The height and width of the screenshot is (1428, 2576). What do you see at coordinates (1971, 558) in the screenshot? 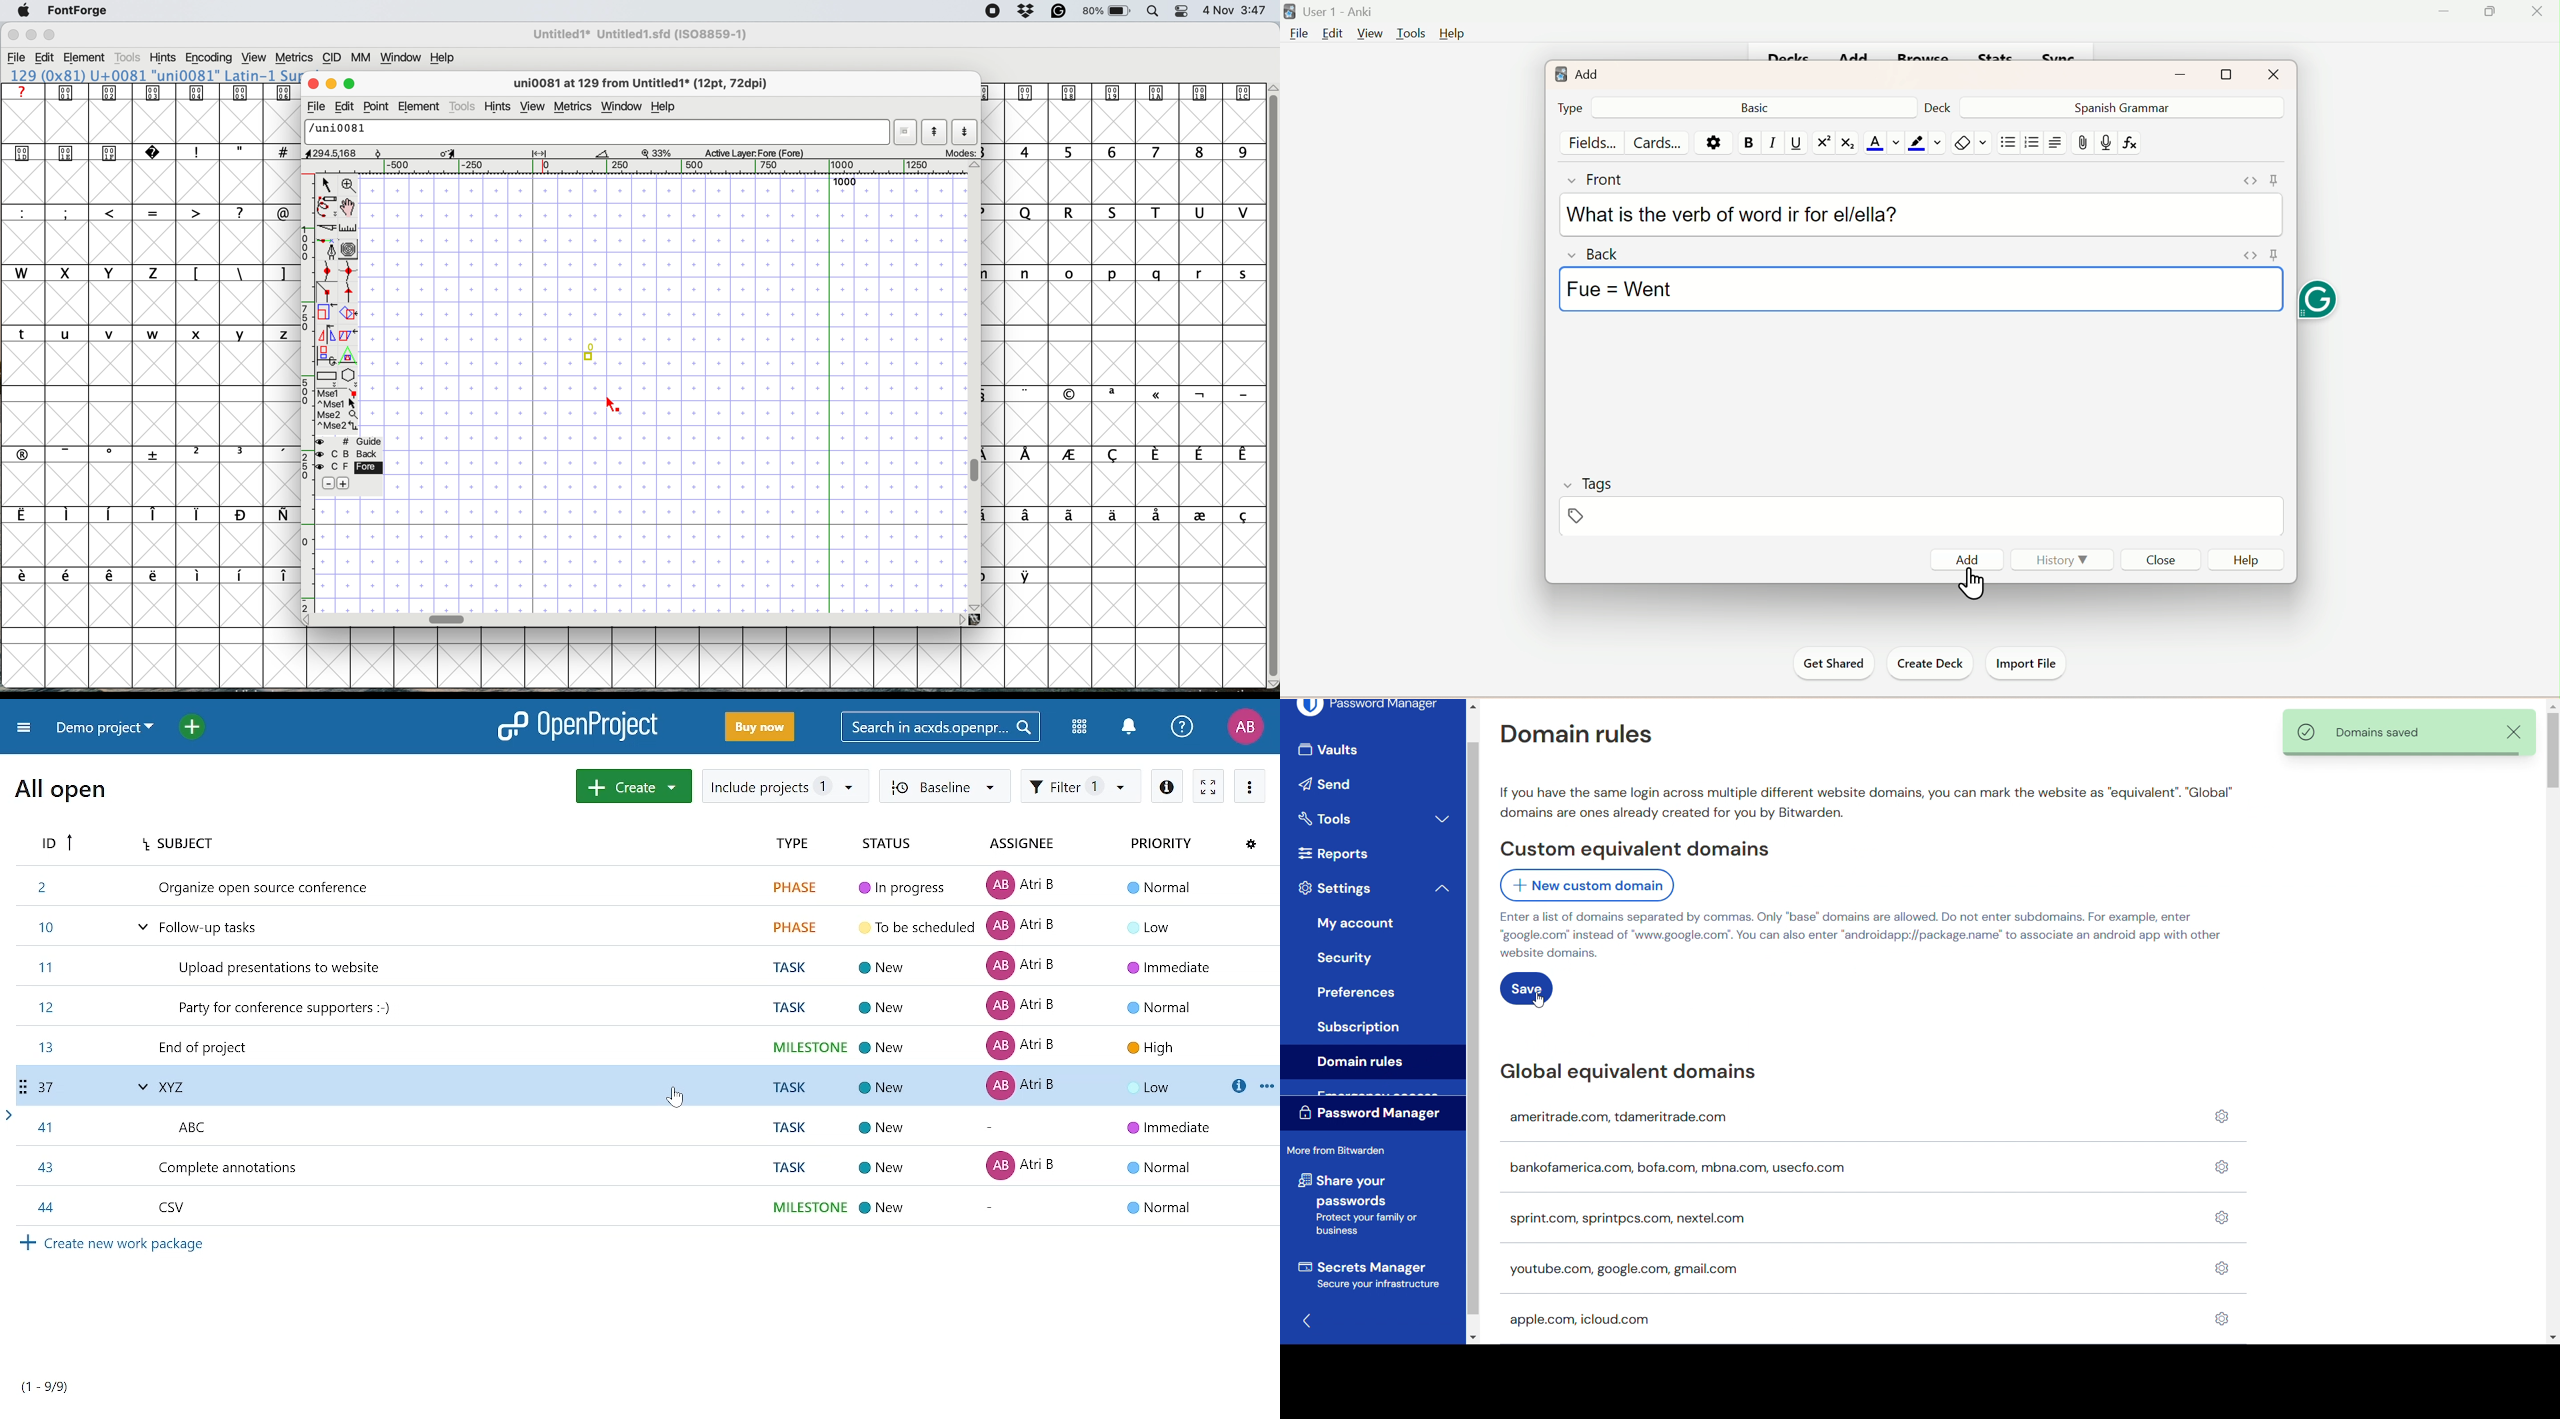
I see `Add` at bounding box center [1971, 558].